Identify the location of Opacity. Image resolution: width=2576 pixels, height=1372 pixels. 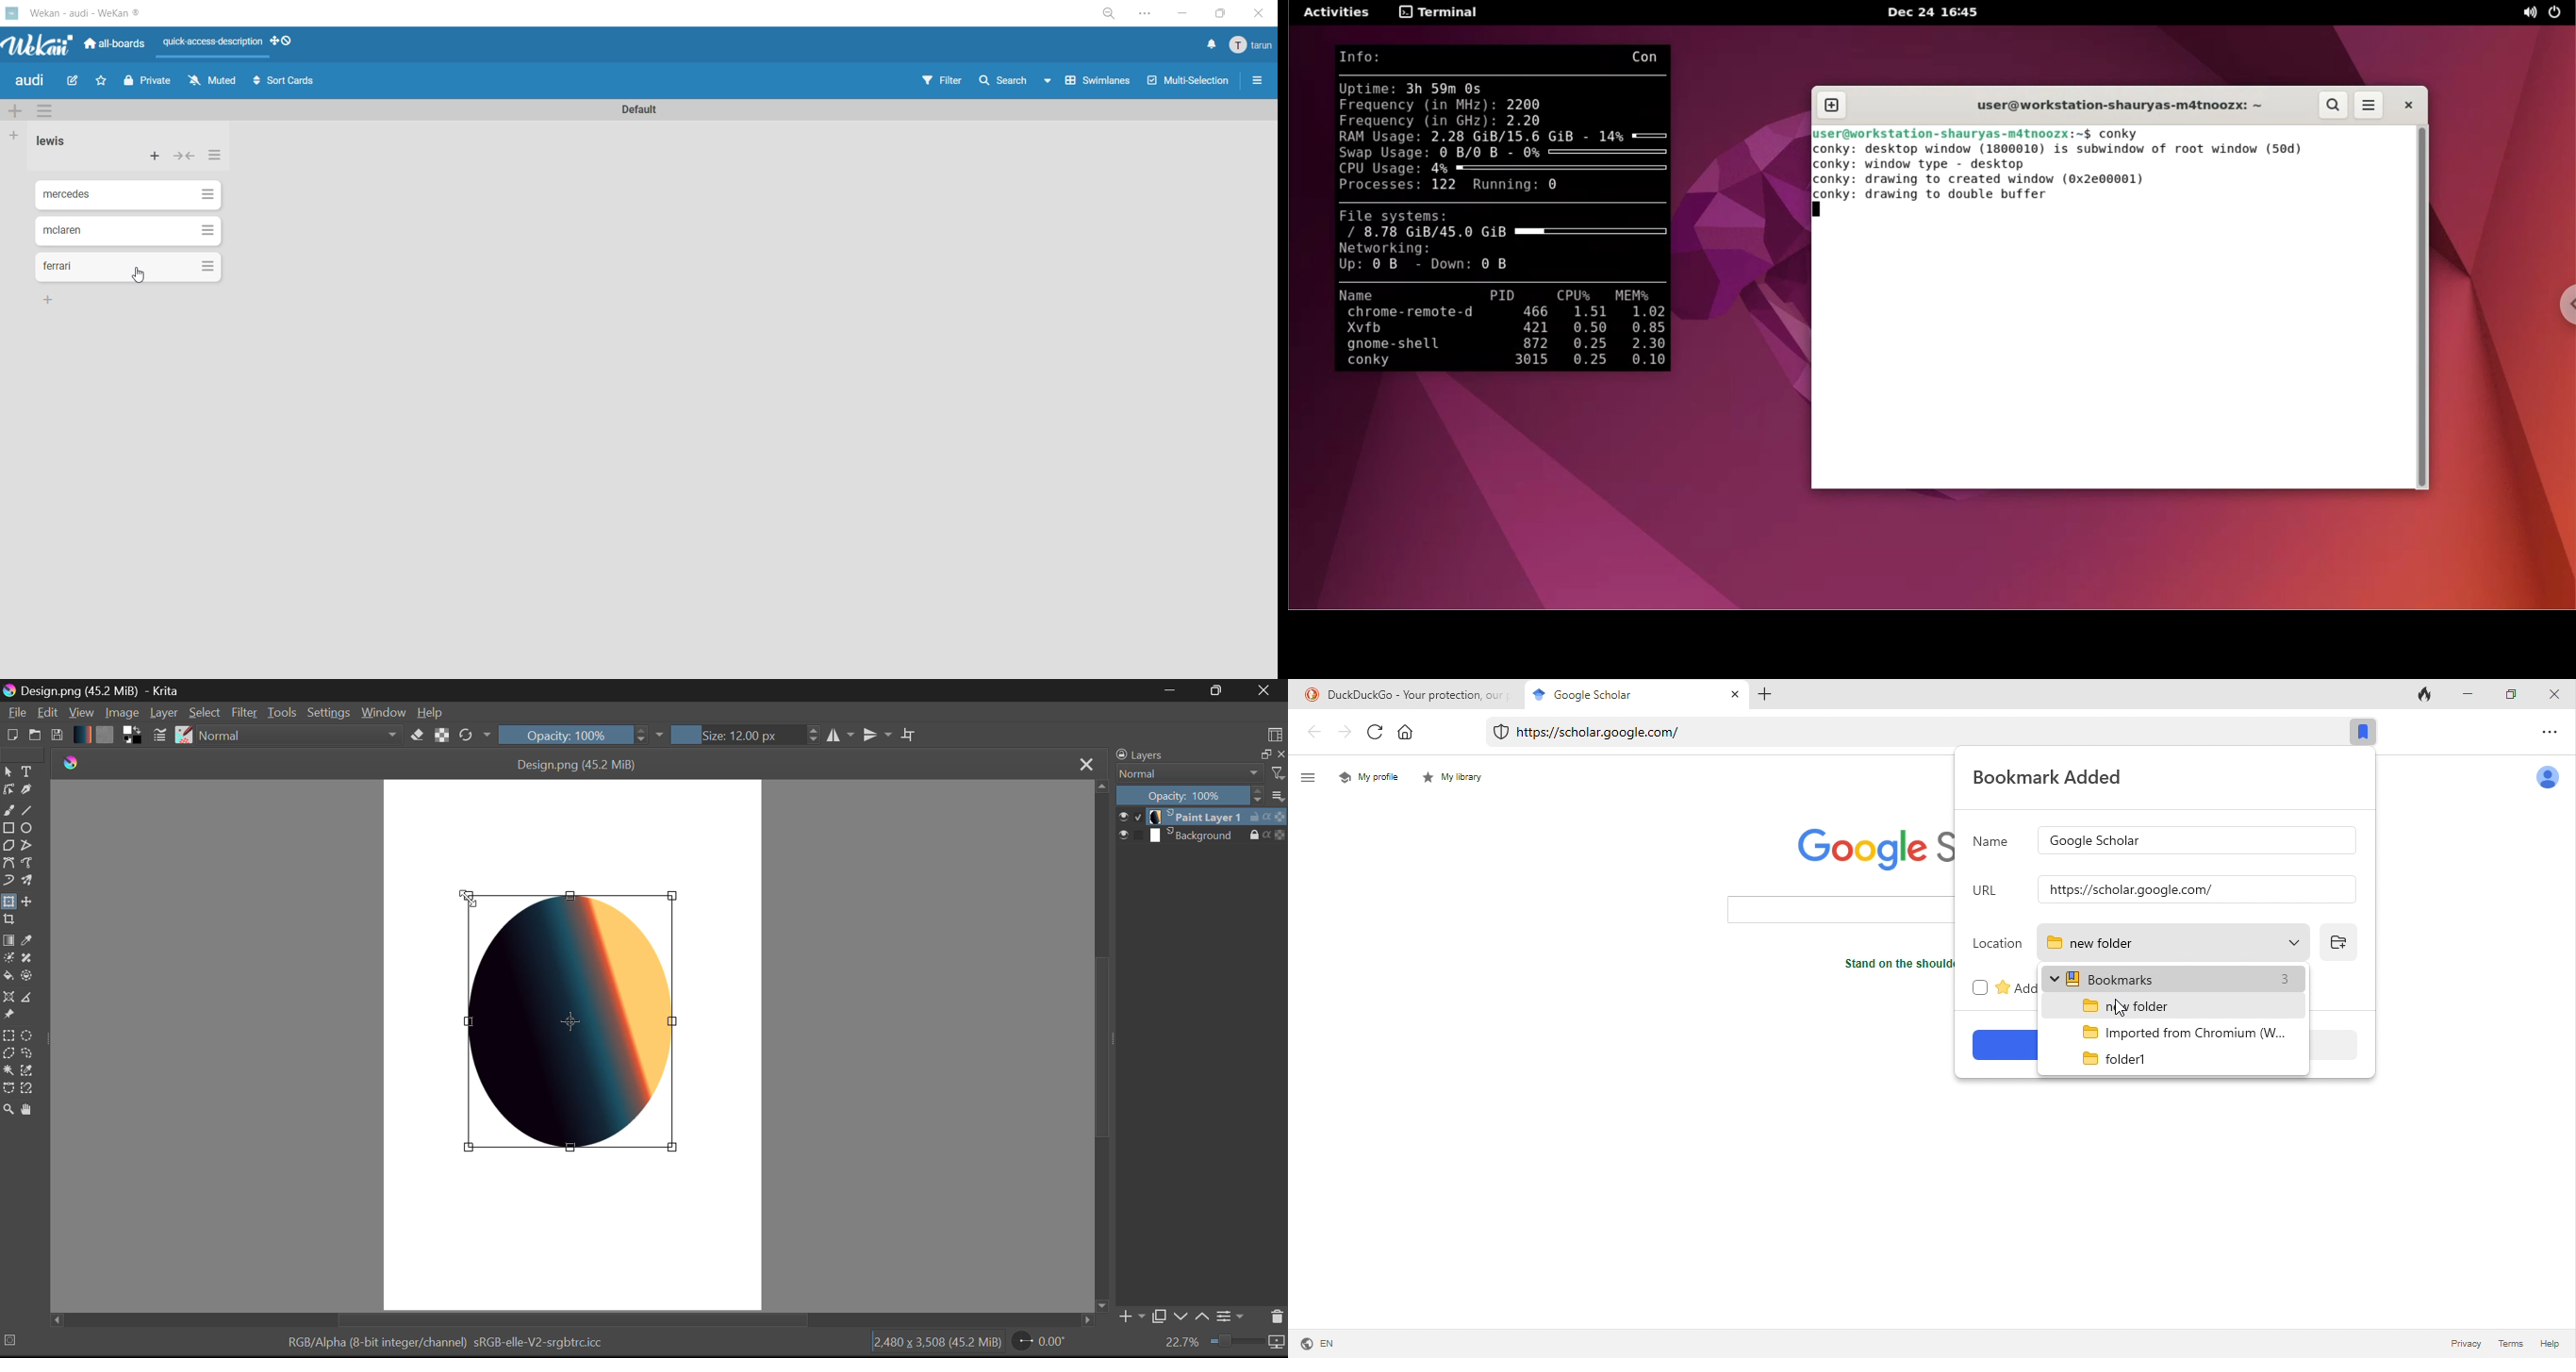
(1203, 795).